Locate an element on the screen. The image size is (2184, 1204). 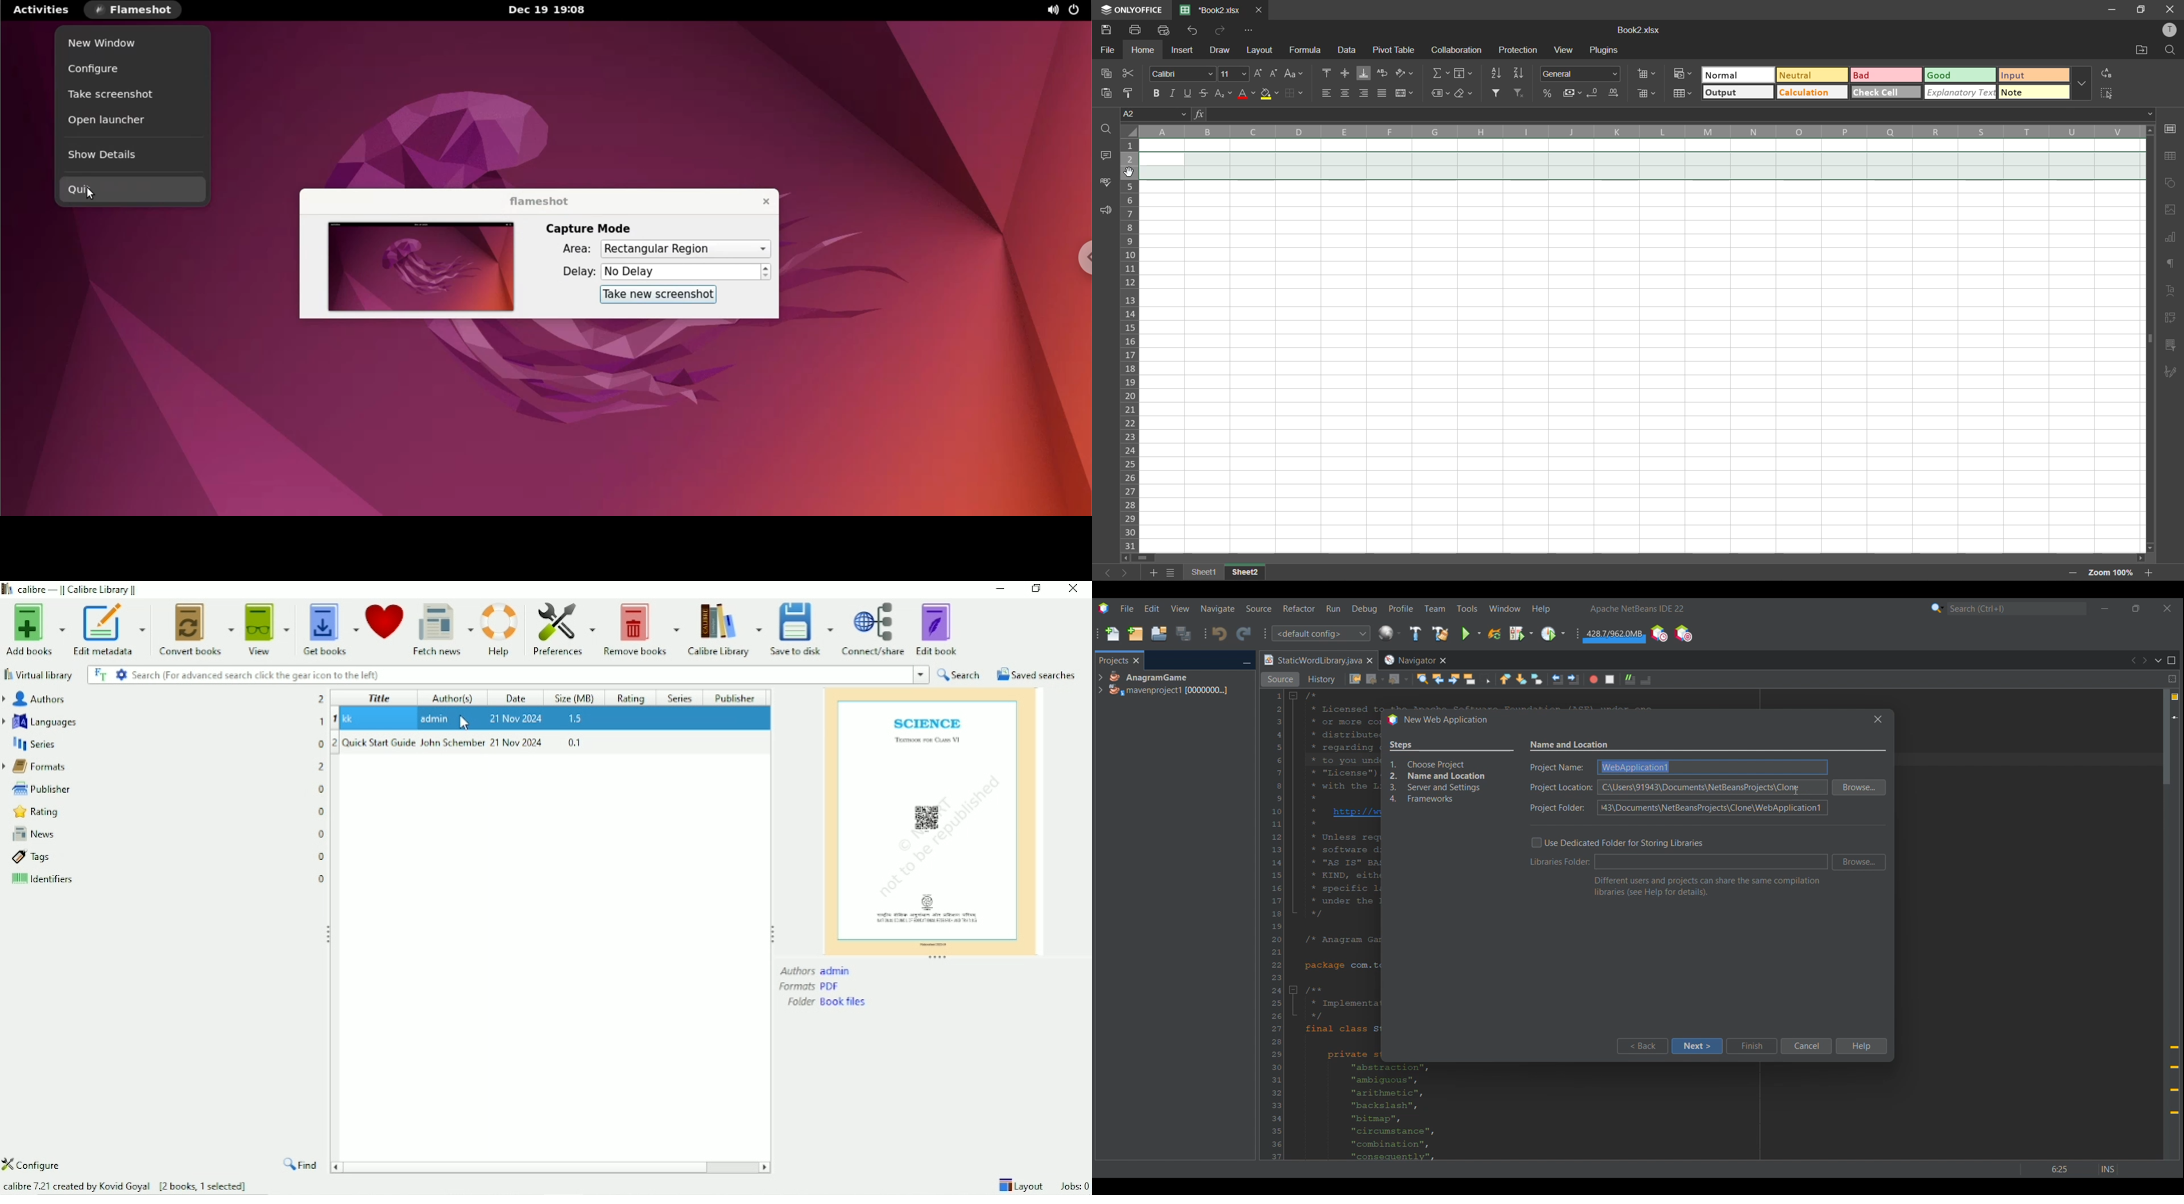
quick print is located at coordinates (1169, 31).